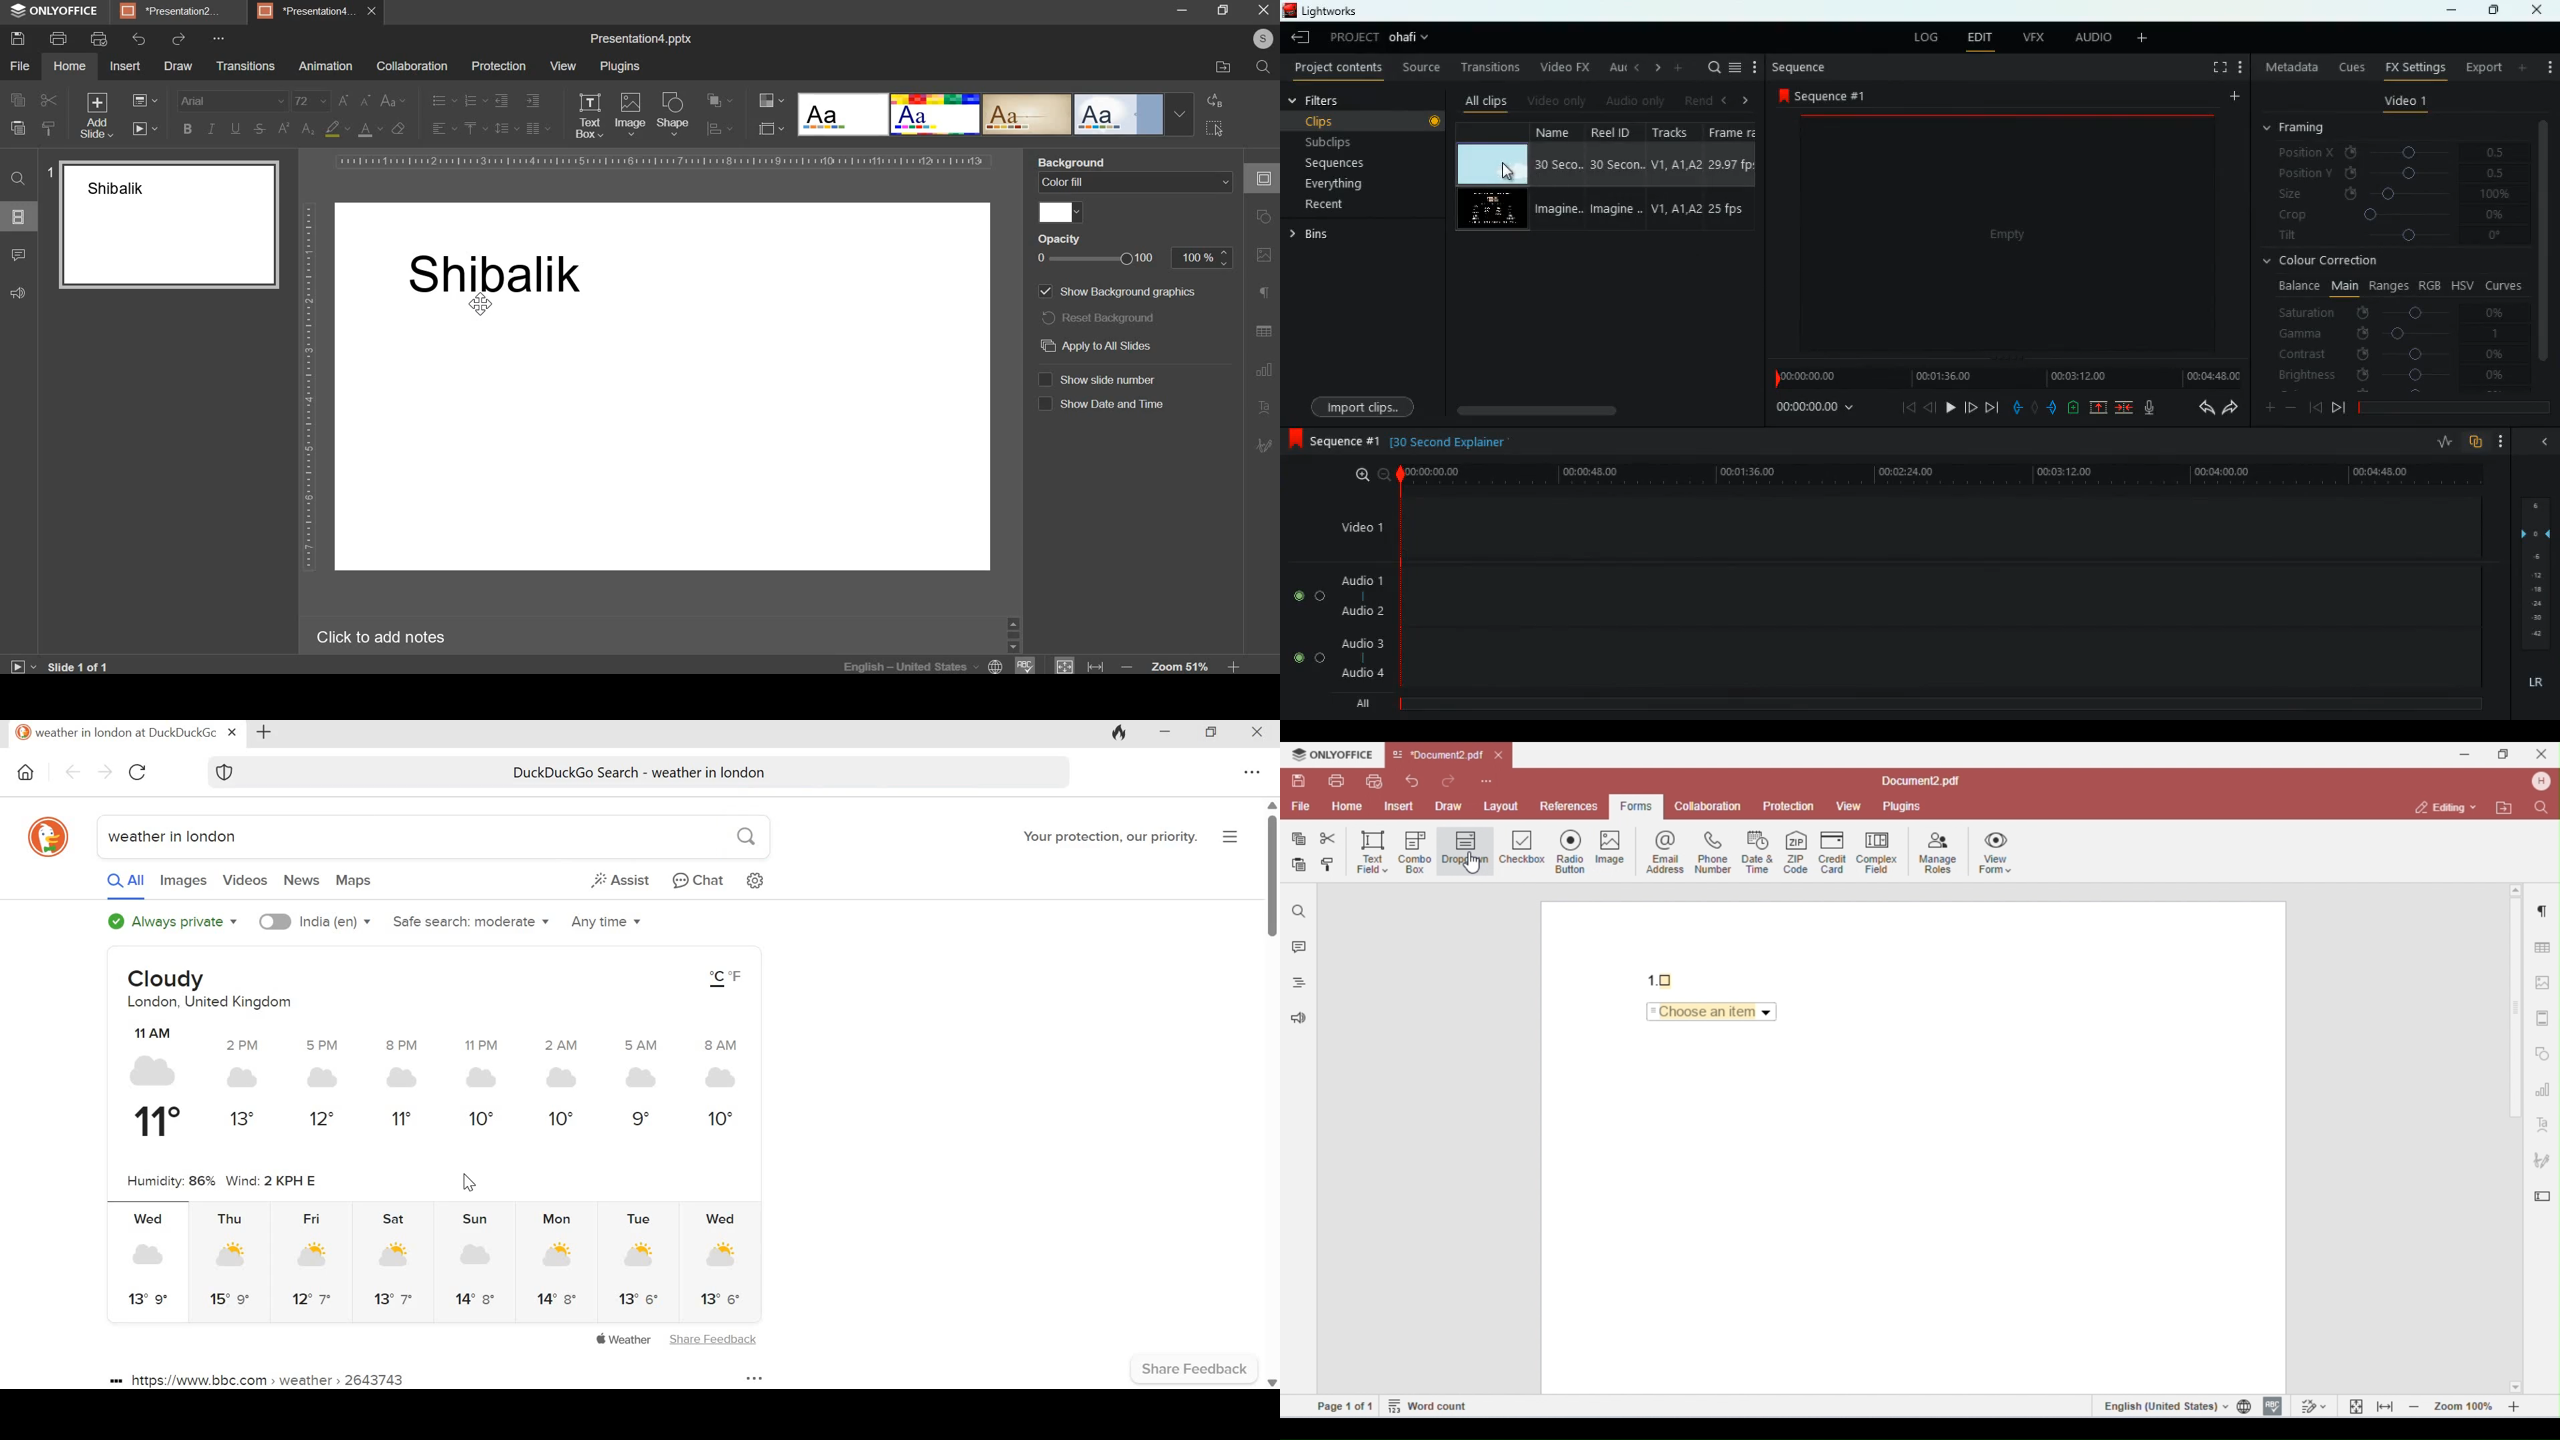  Describe the element at coordinates (235, 129) in the screenshot. I see `underline` at that location.